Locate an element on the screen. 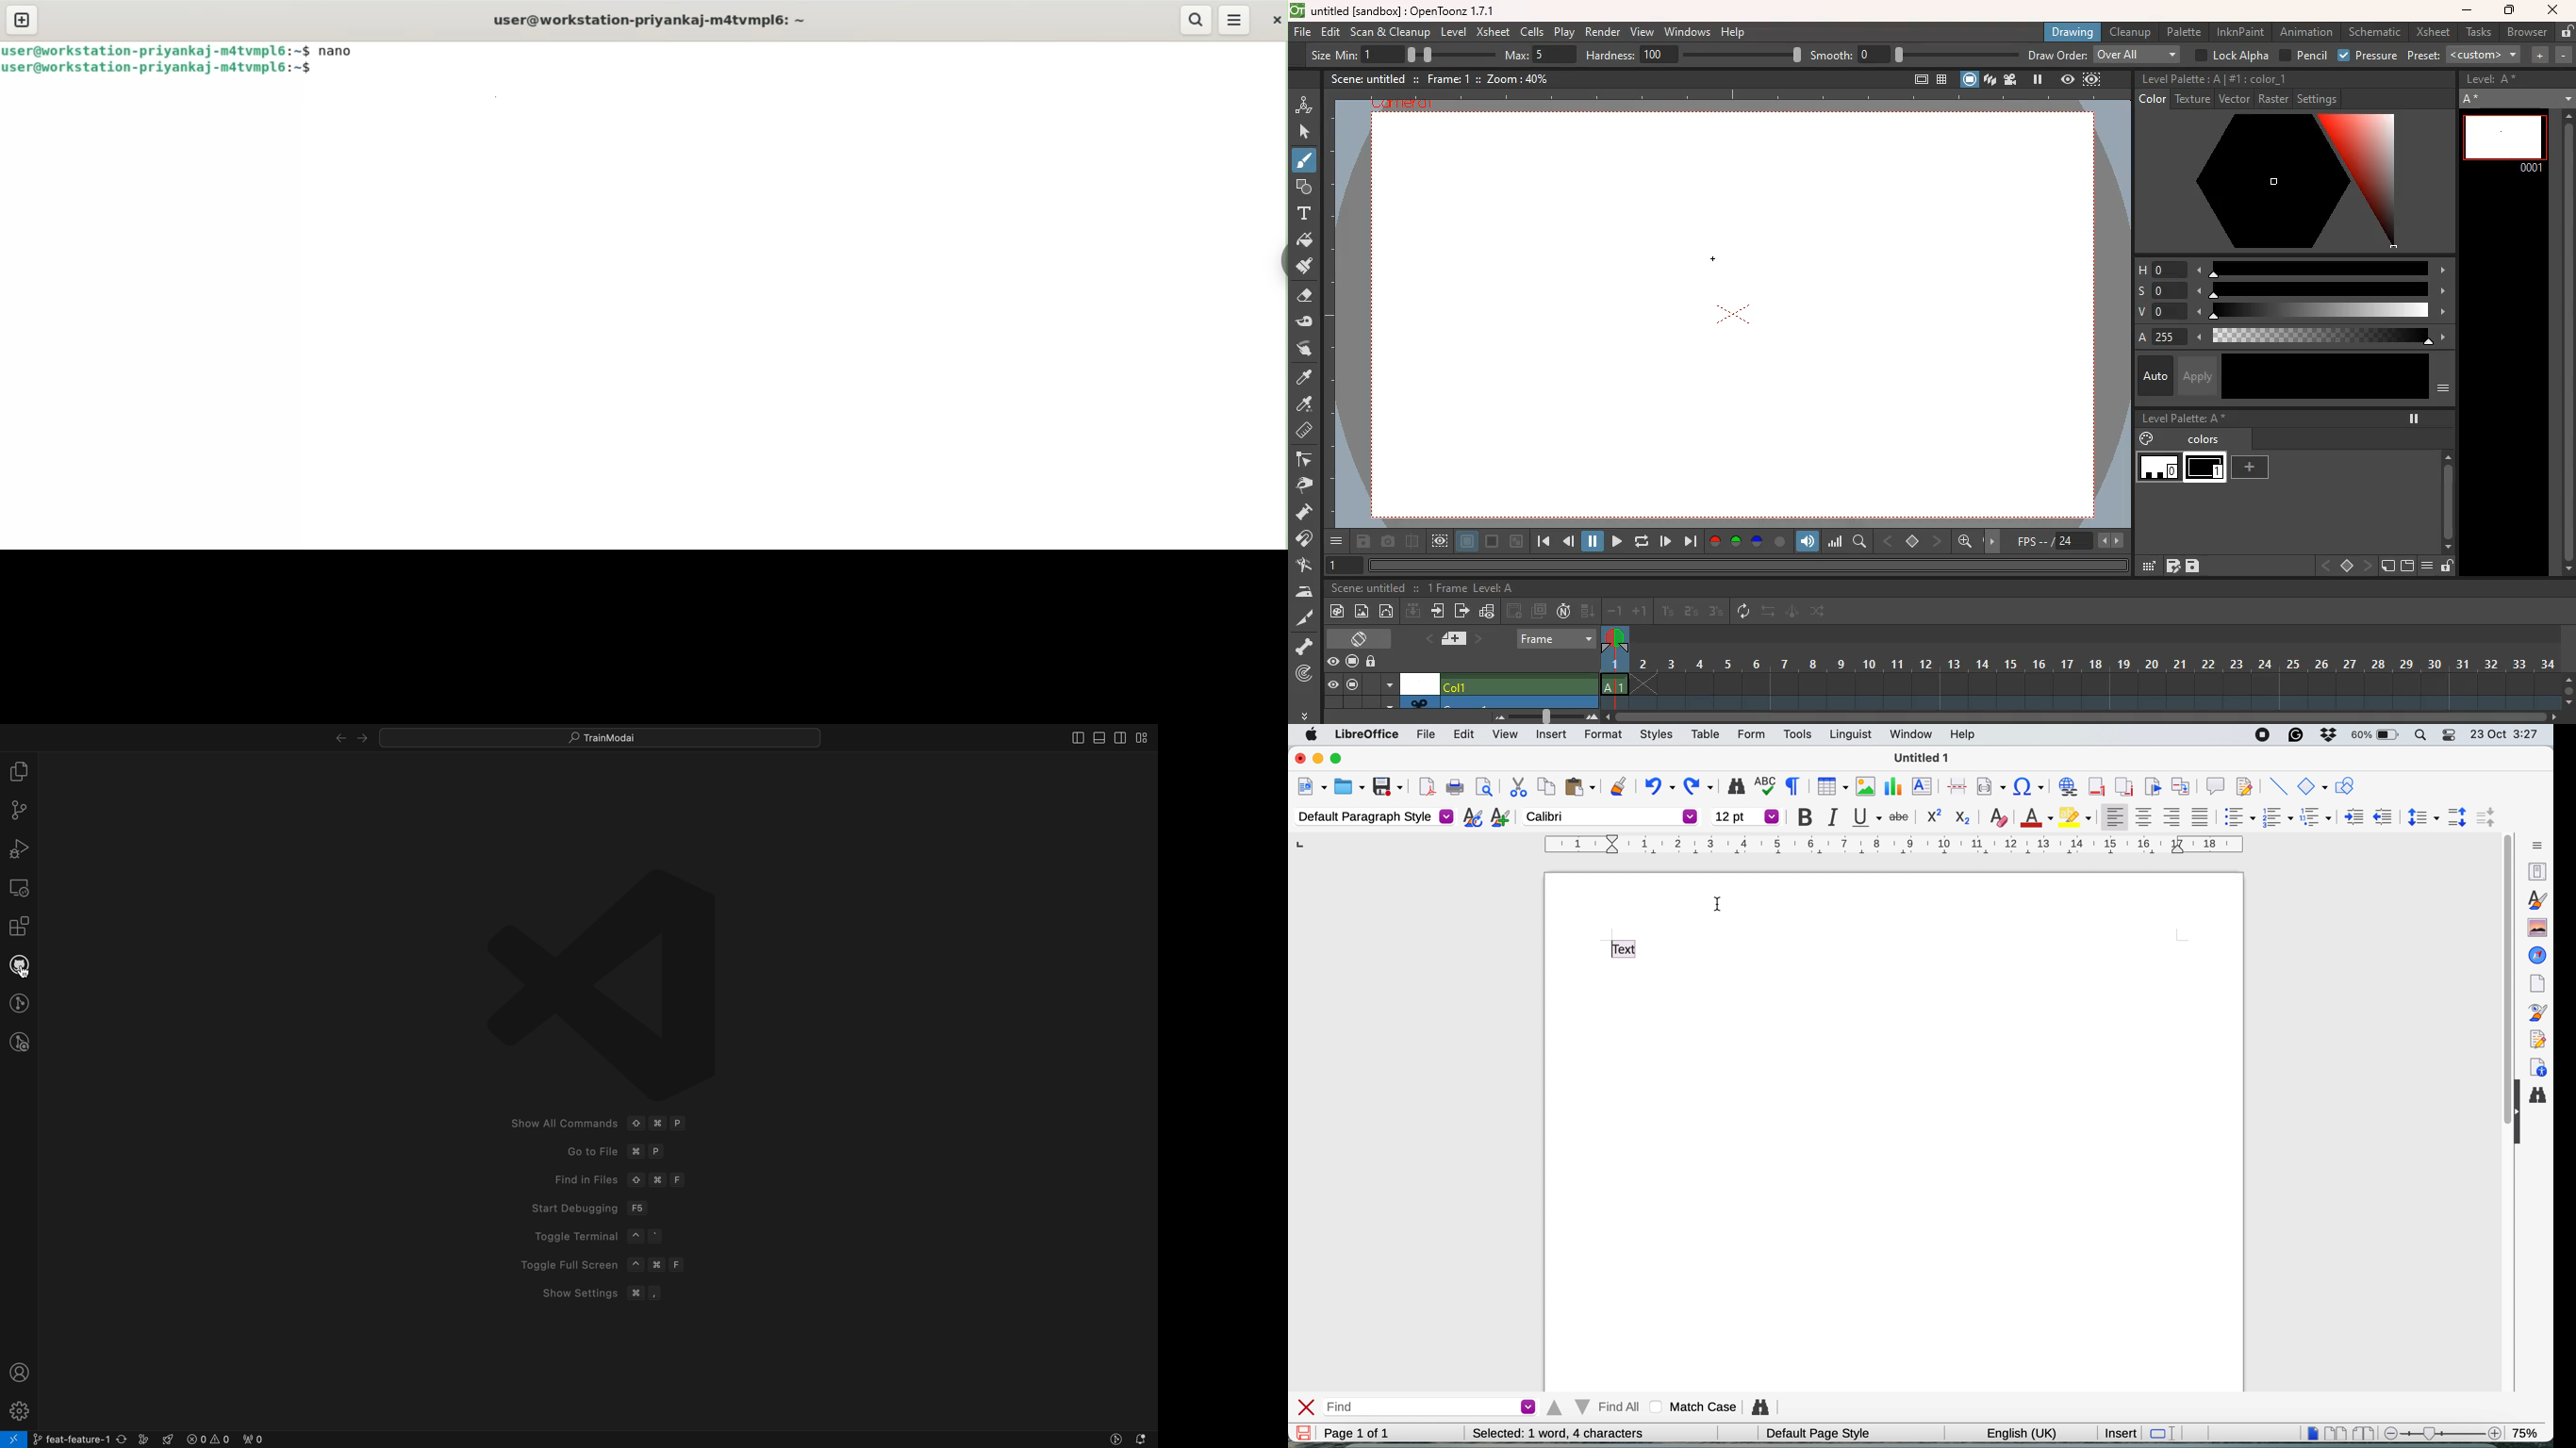  zoom scale is located at coordinates (2441, 1432).